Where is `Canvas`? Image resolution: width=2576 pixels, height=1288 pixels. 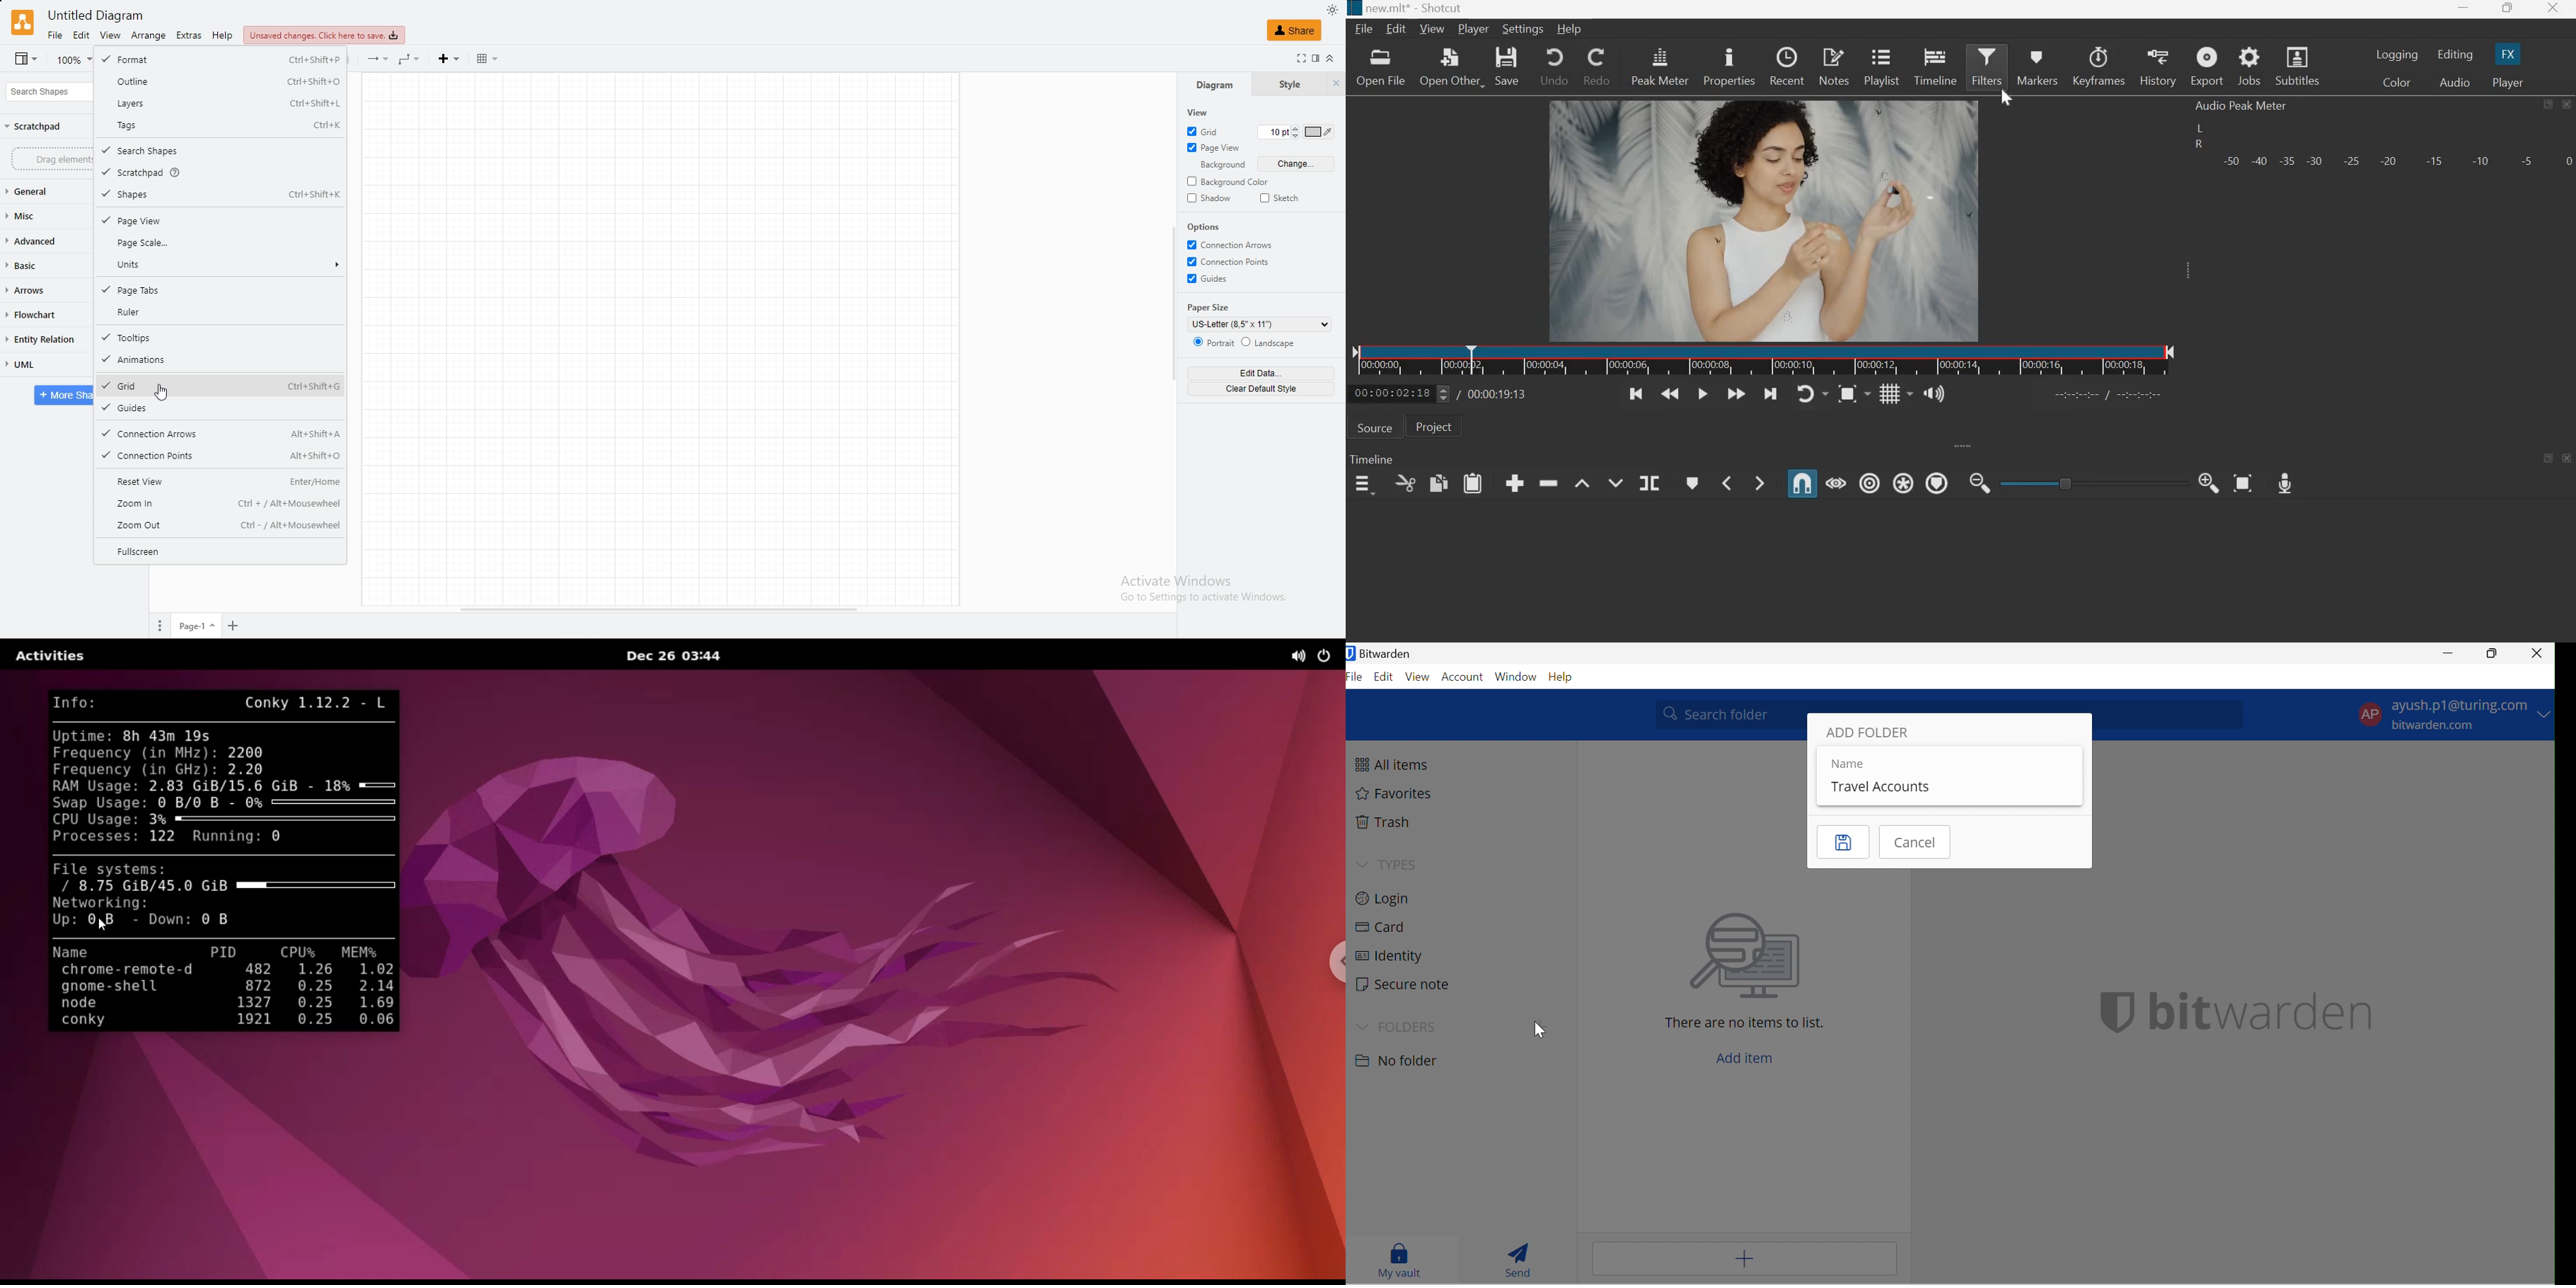
Canvas is located at coordinates (1771, 221).